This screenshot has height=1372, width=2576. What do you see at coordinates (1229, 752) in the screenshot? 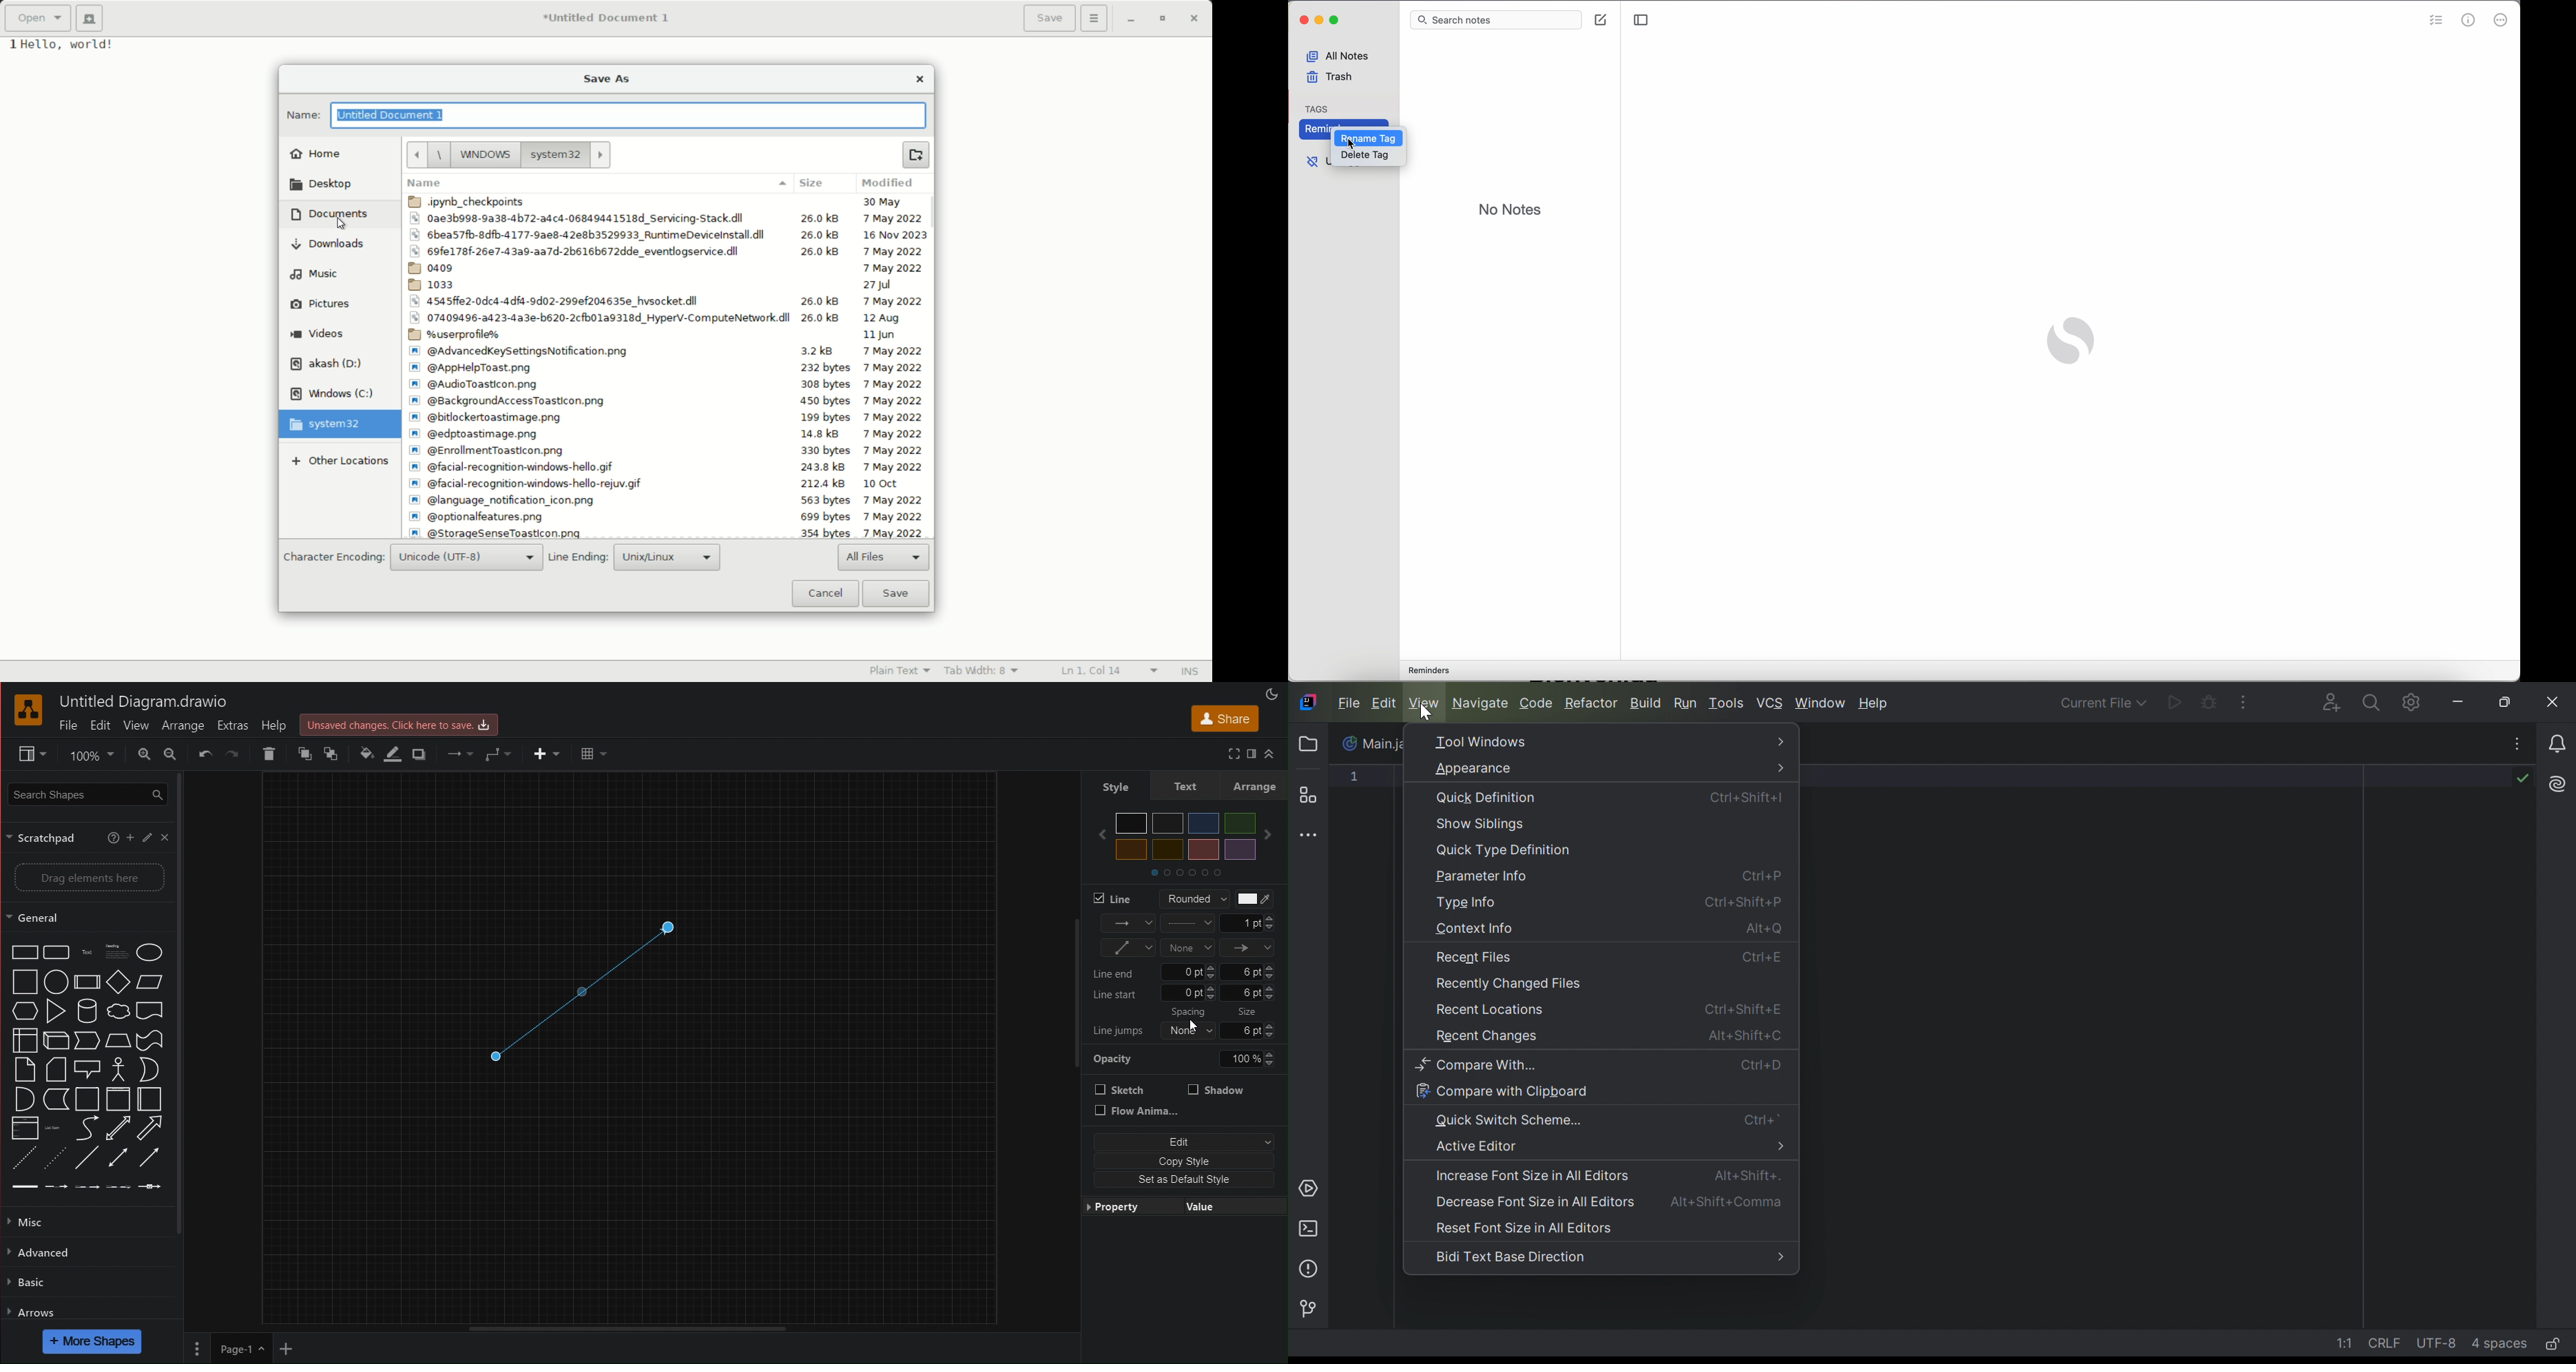
I see `` at bounding box center [1229, 752].